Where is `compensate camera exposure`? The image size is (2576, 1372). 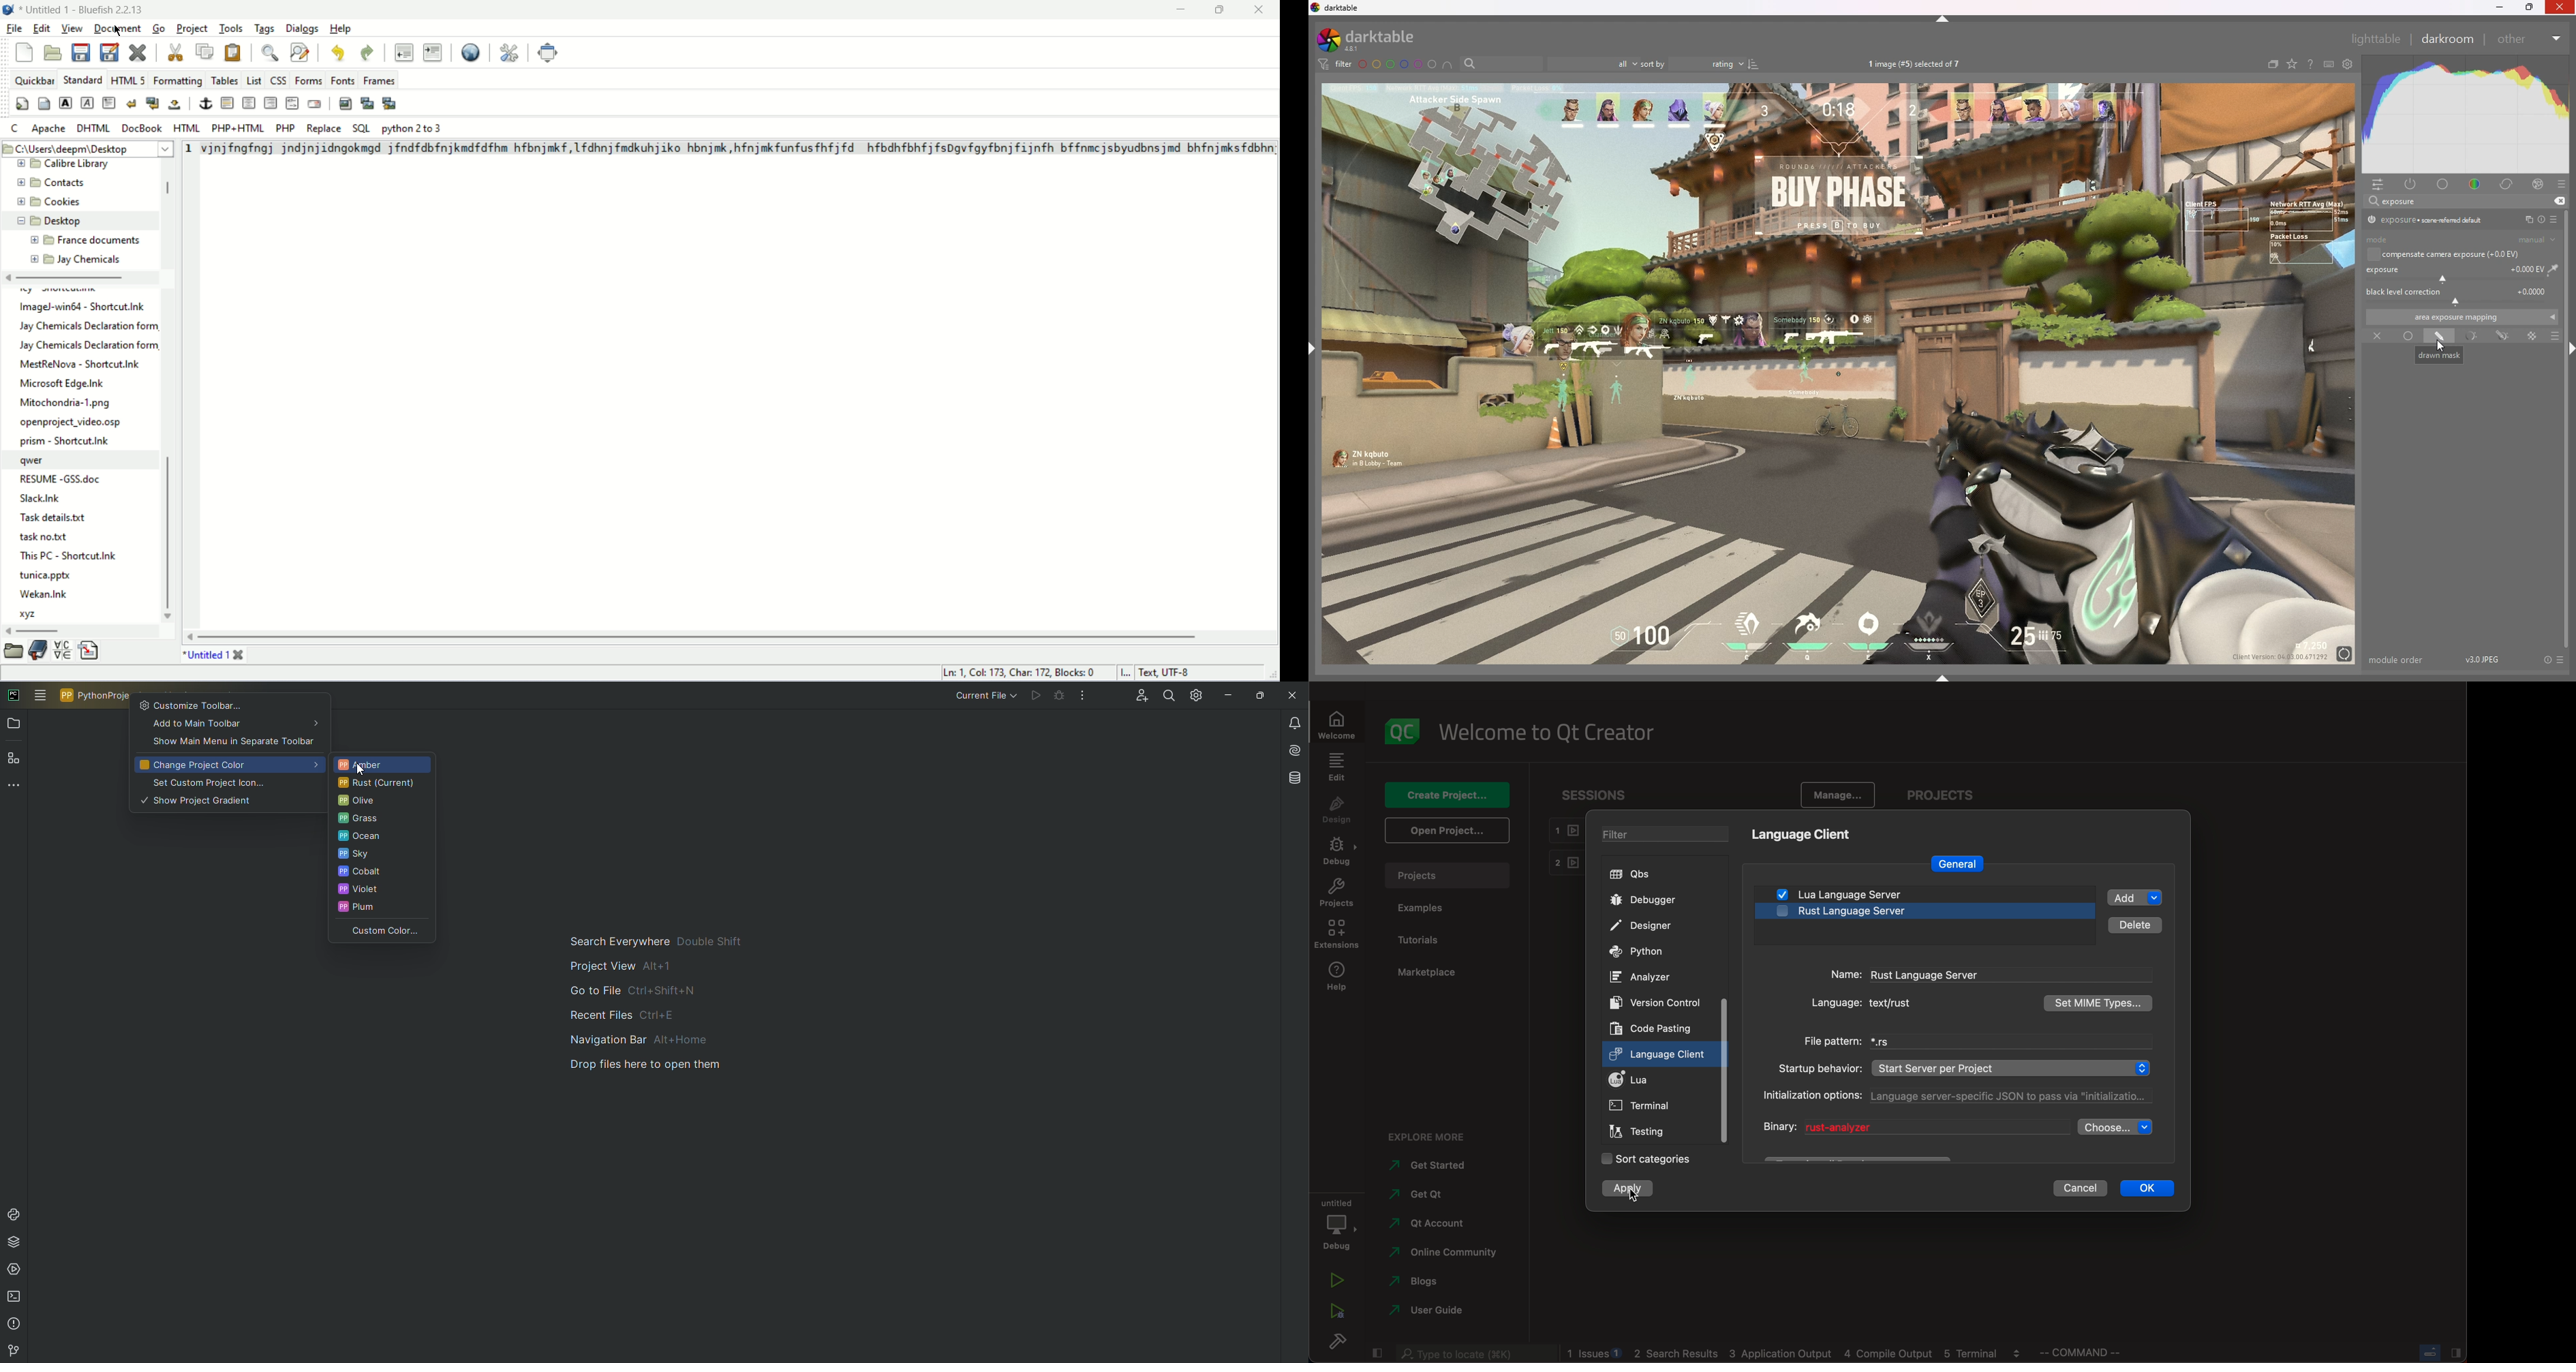
compensate camera exposure is located at coordinates (2451, 254).